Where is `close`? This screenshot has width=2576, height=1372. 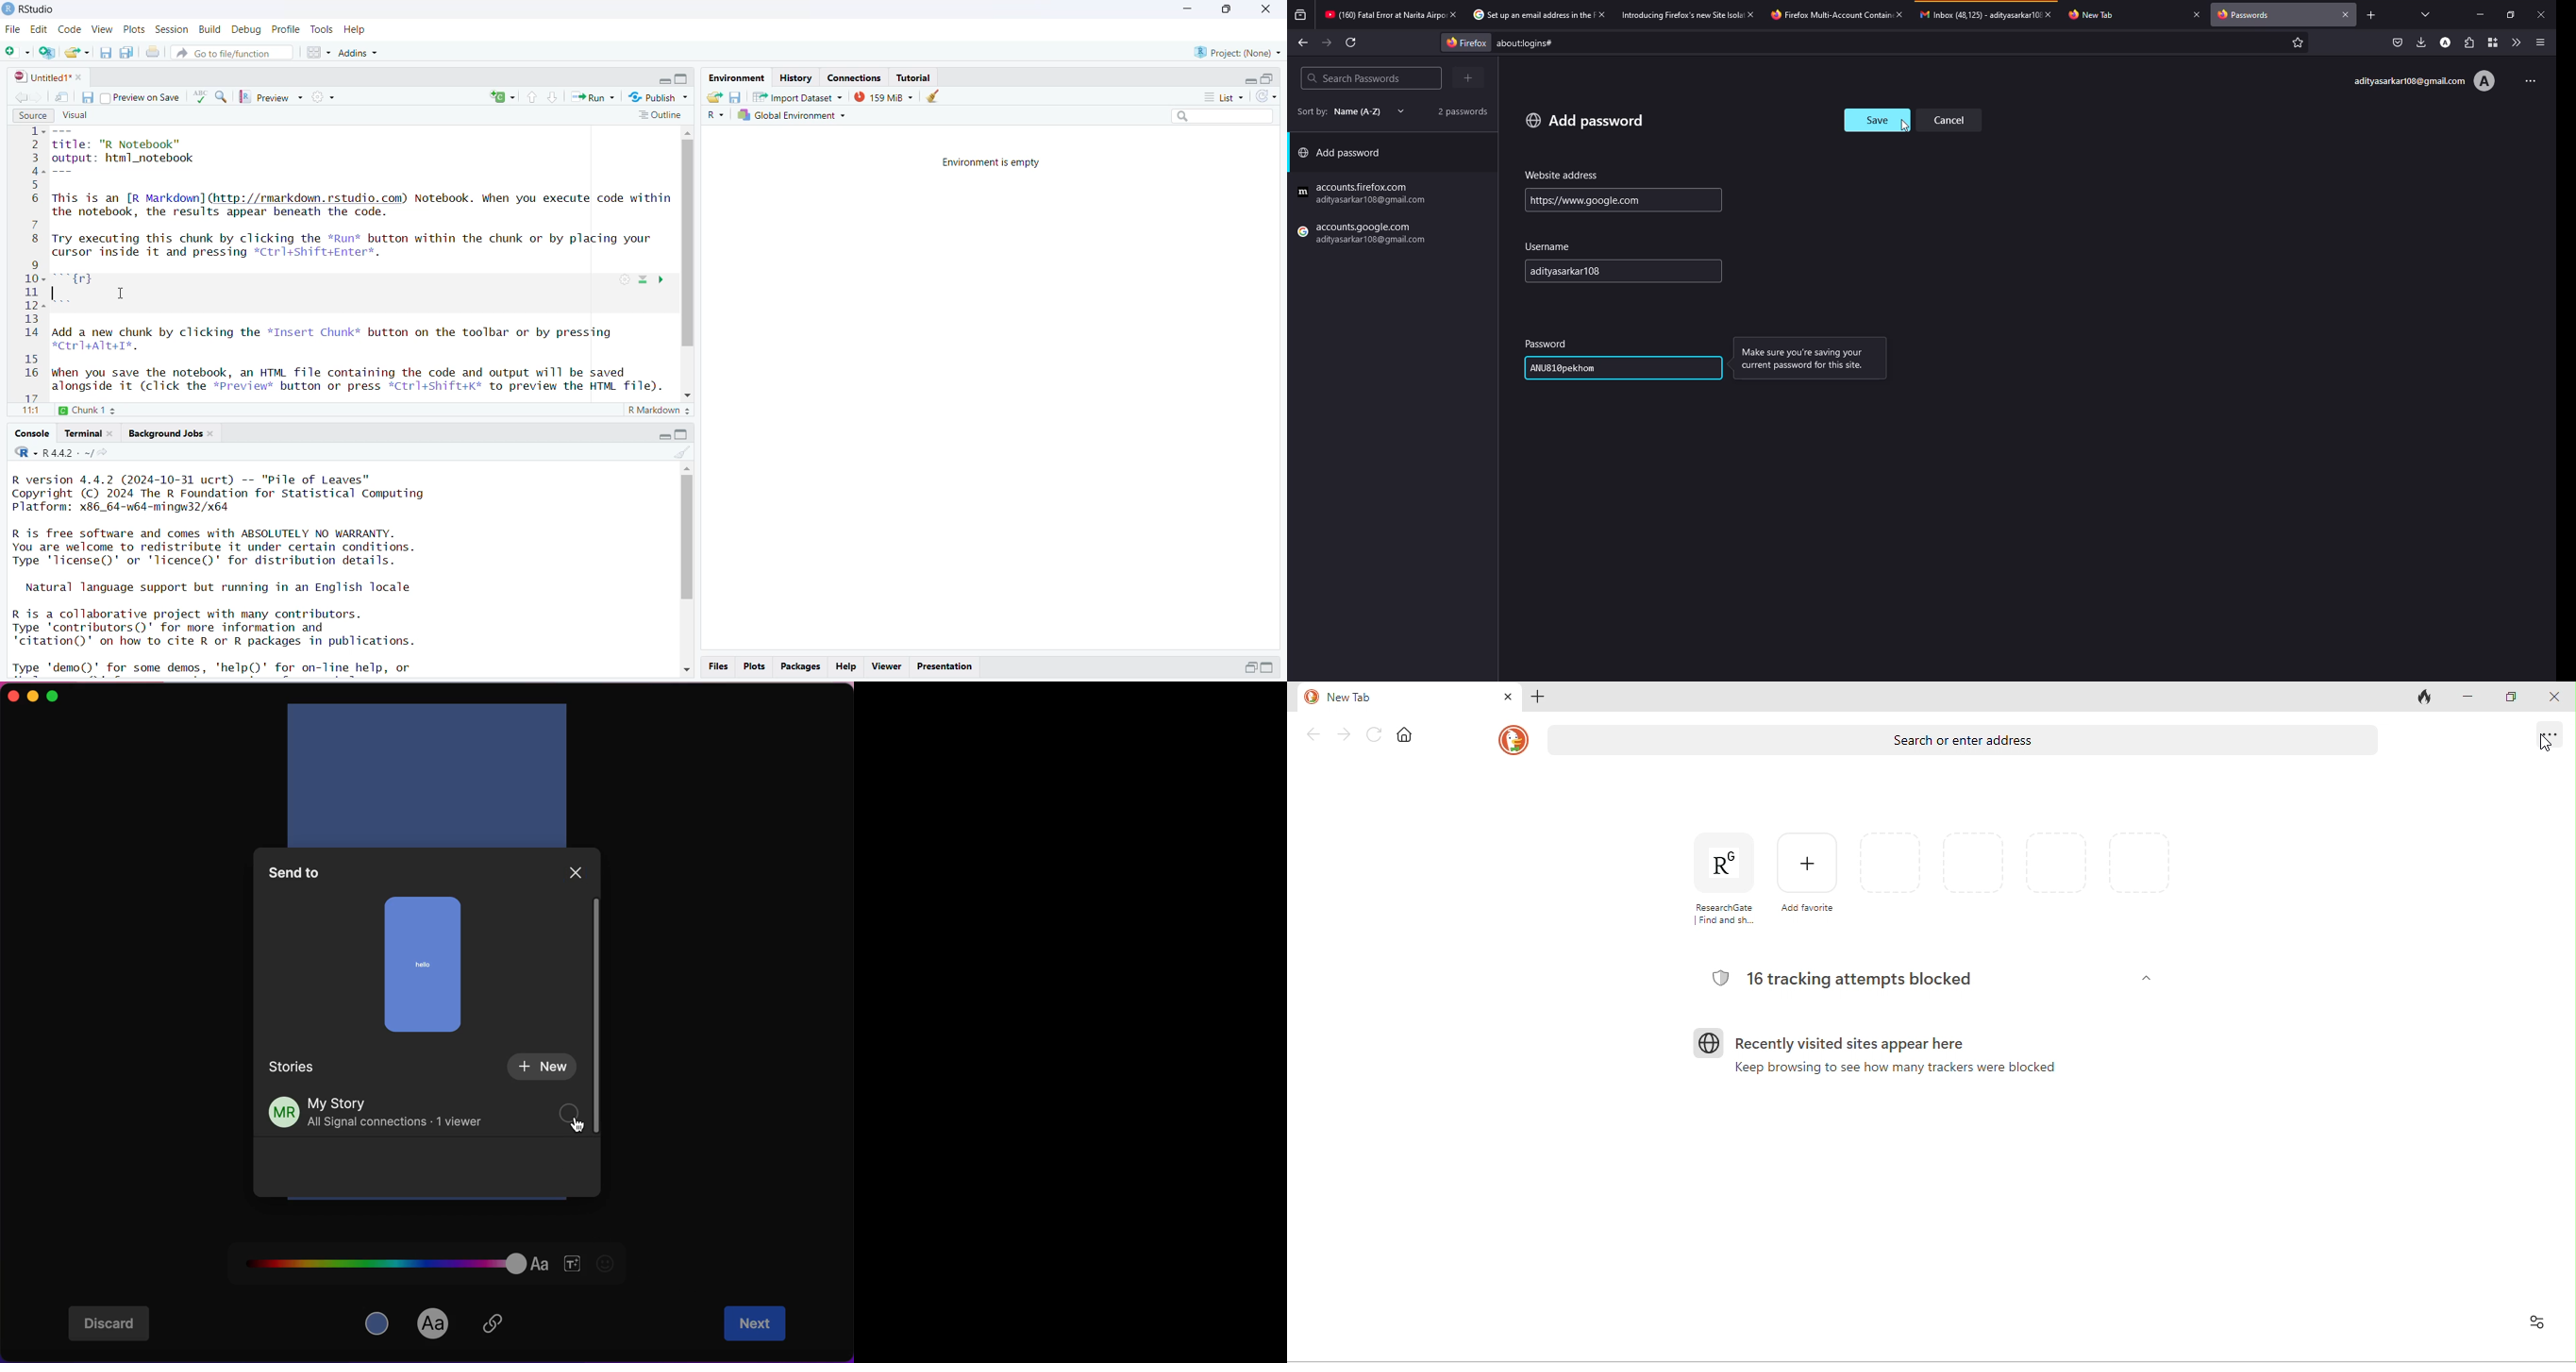 close is located at coordinates (2197, 14).